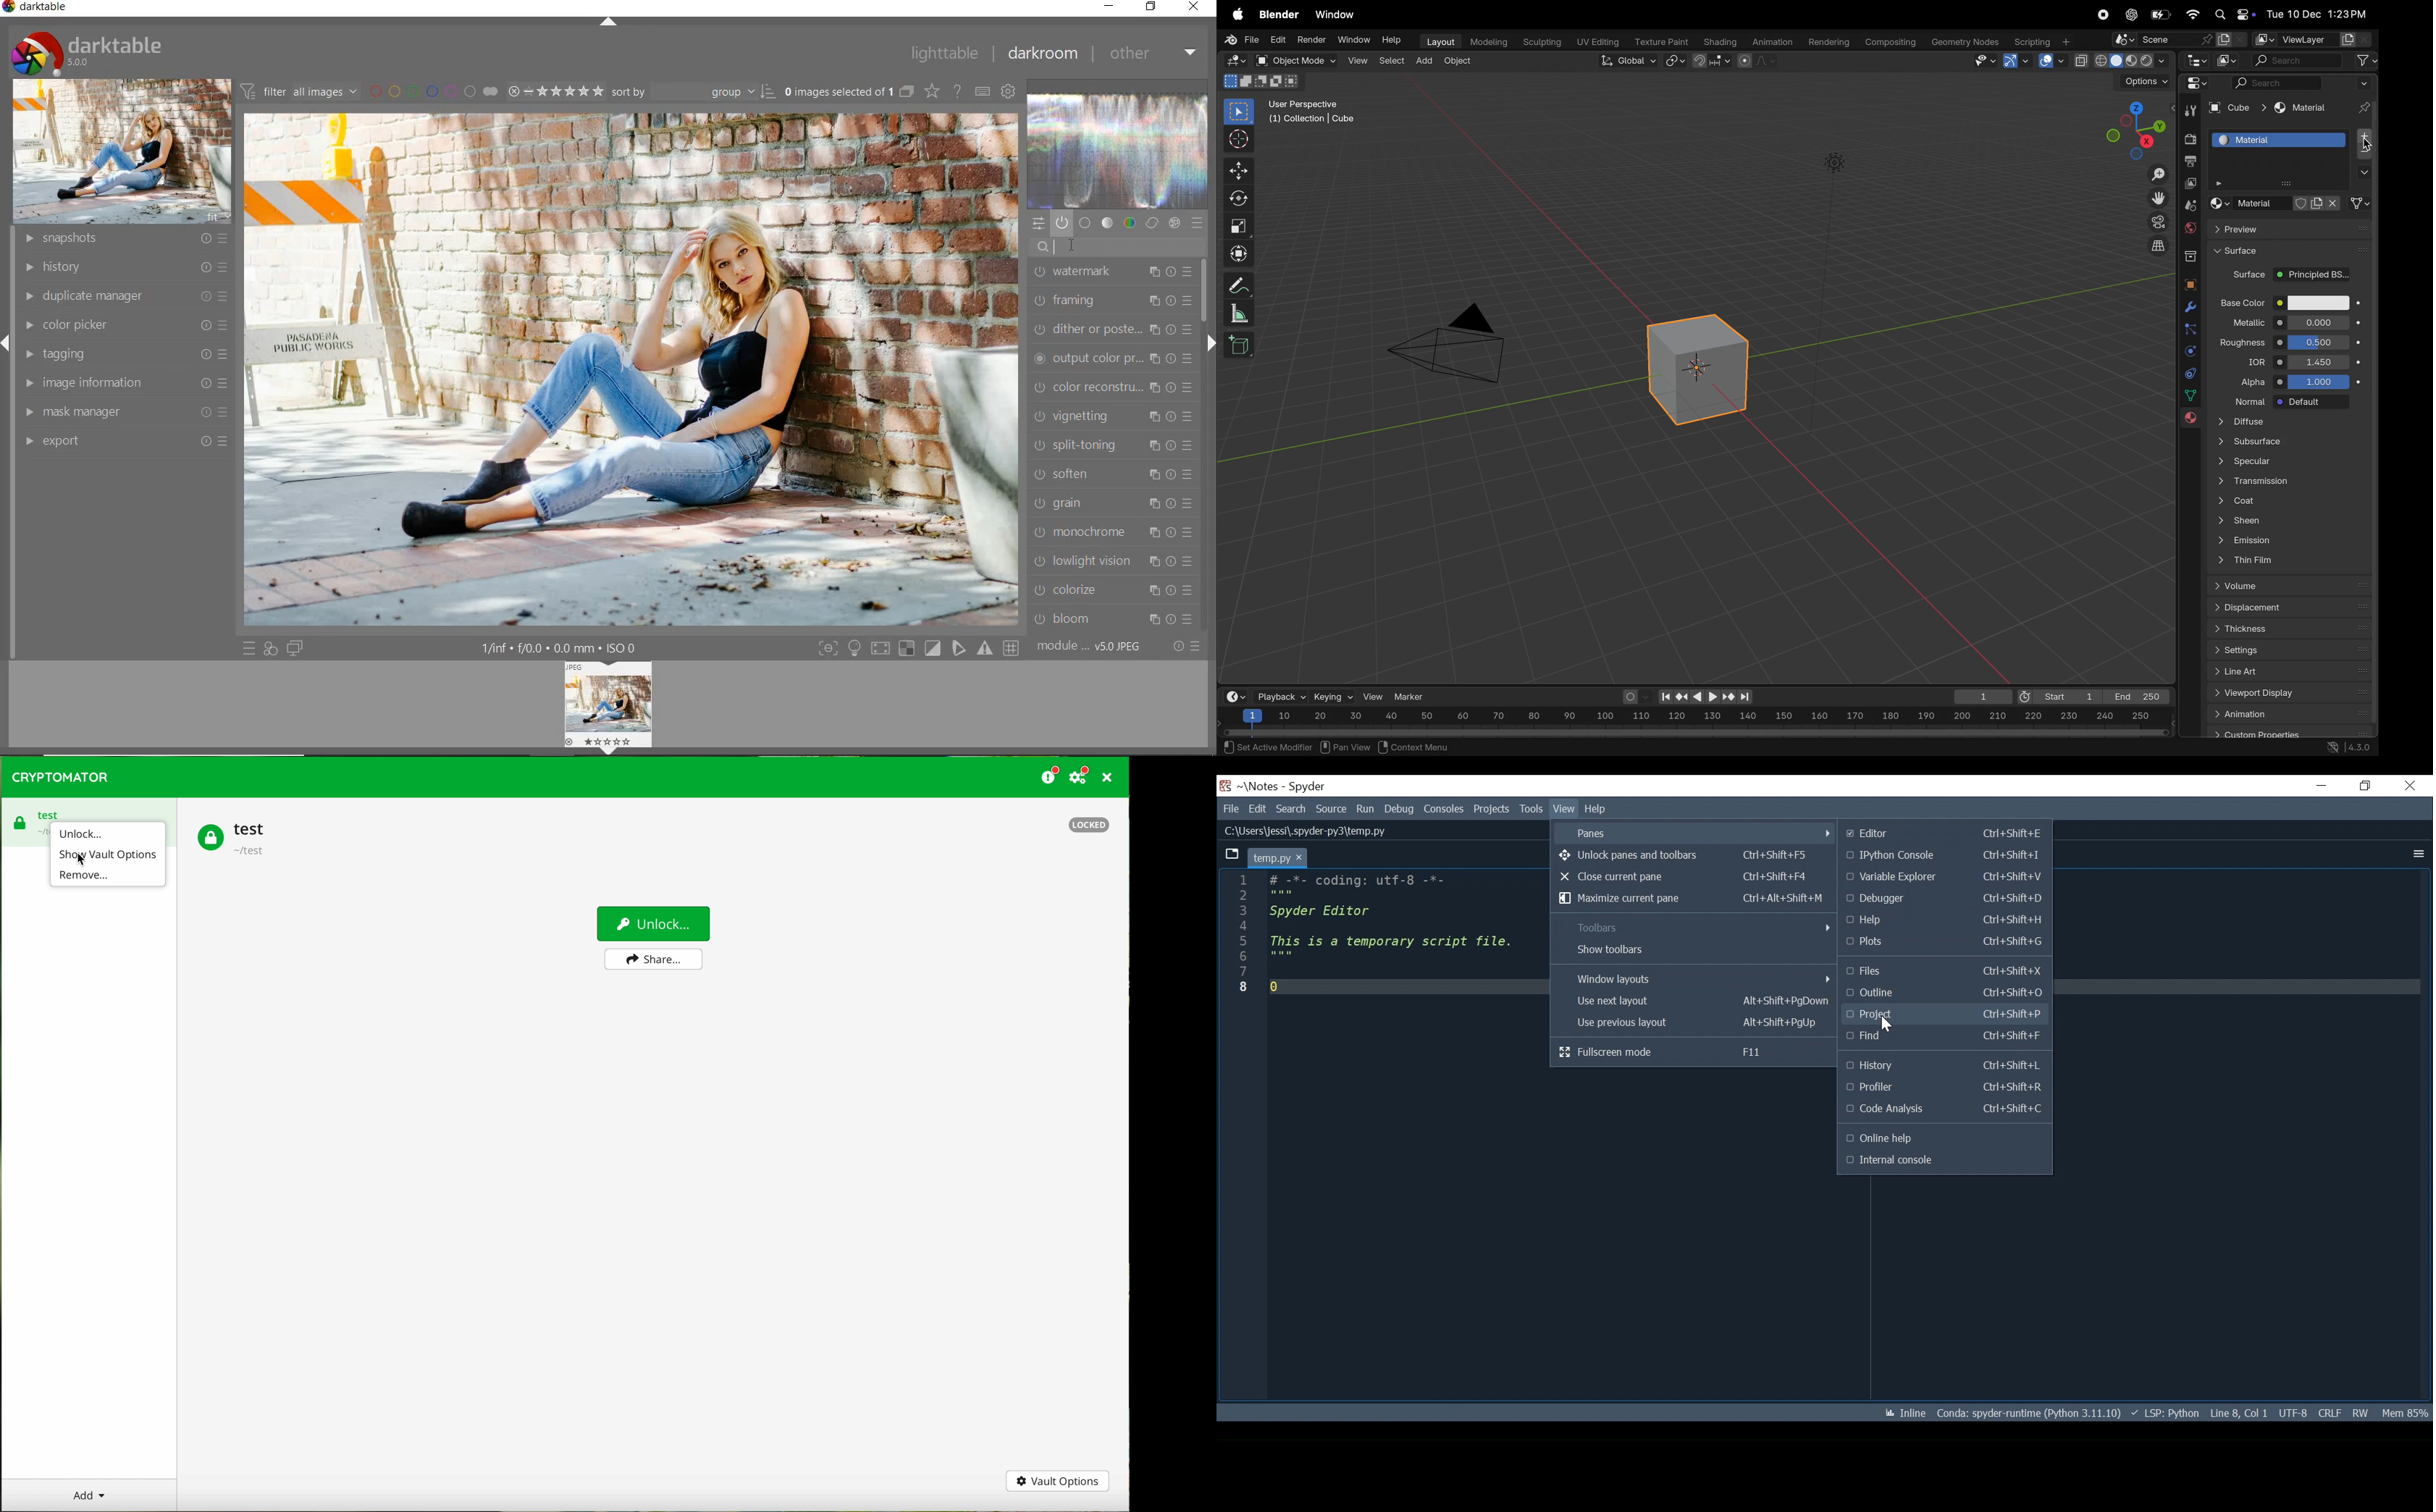 The image size is (2436, 1512). I want to click on lowlight vision, so click(1110, 562).